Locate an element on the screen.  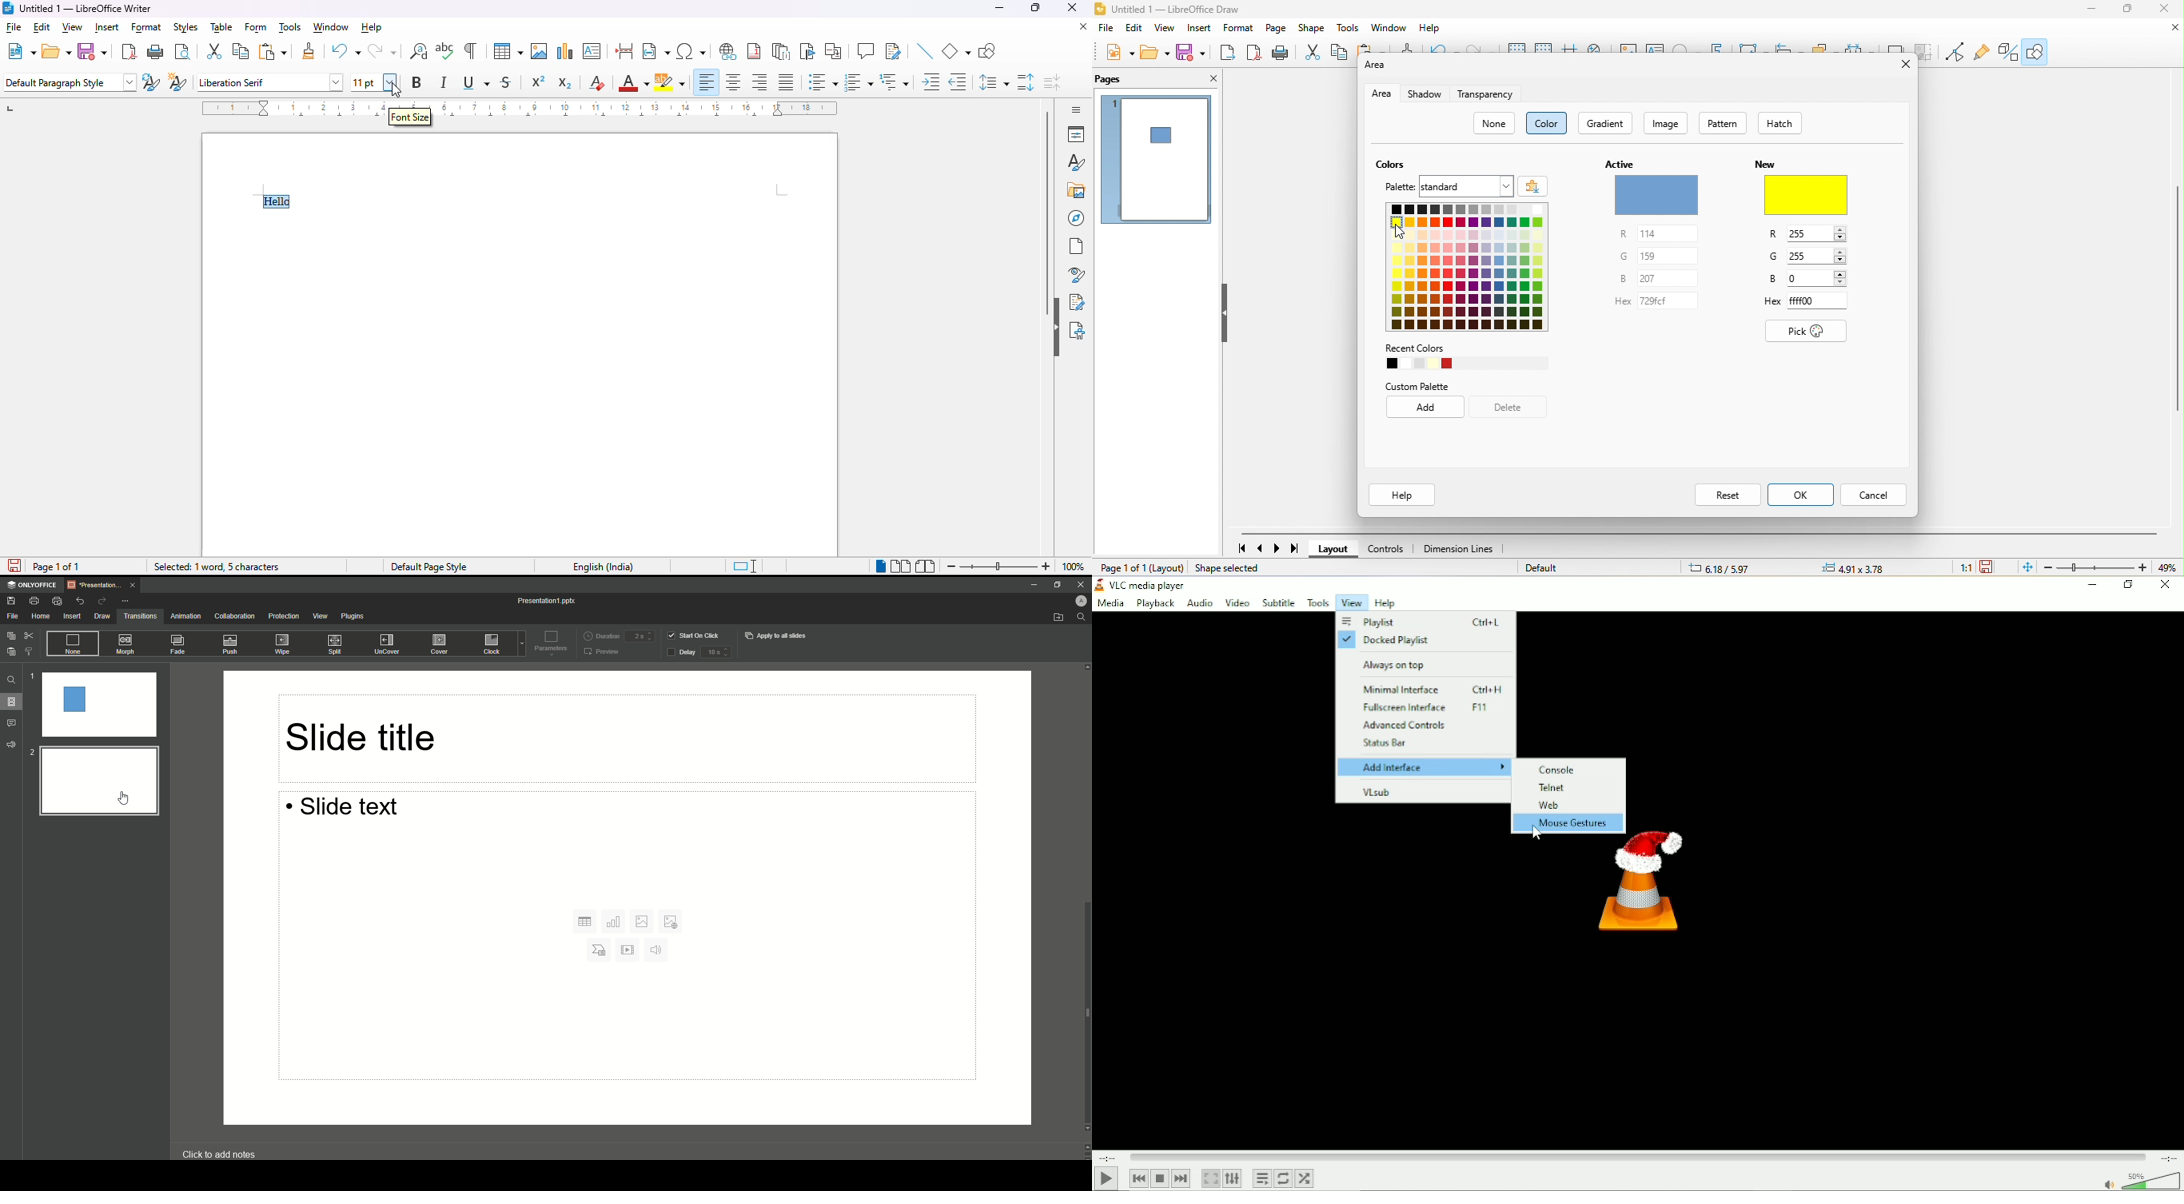
next page is located at coordinates (1280, 548).